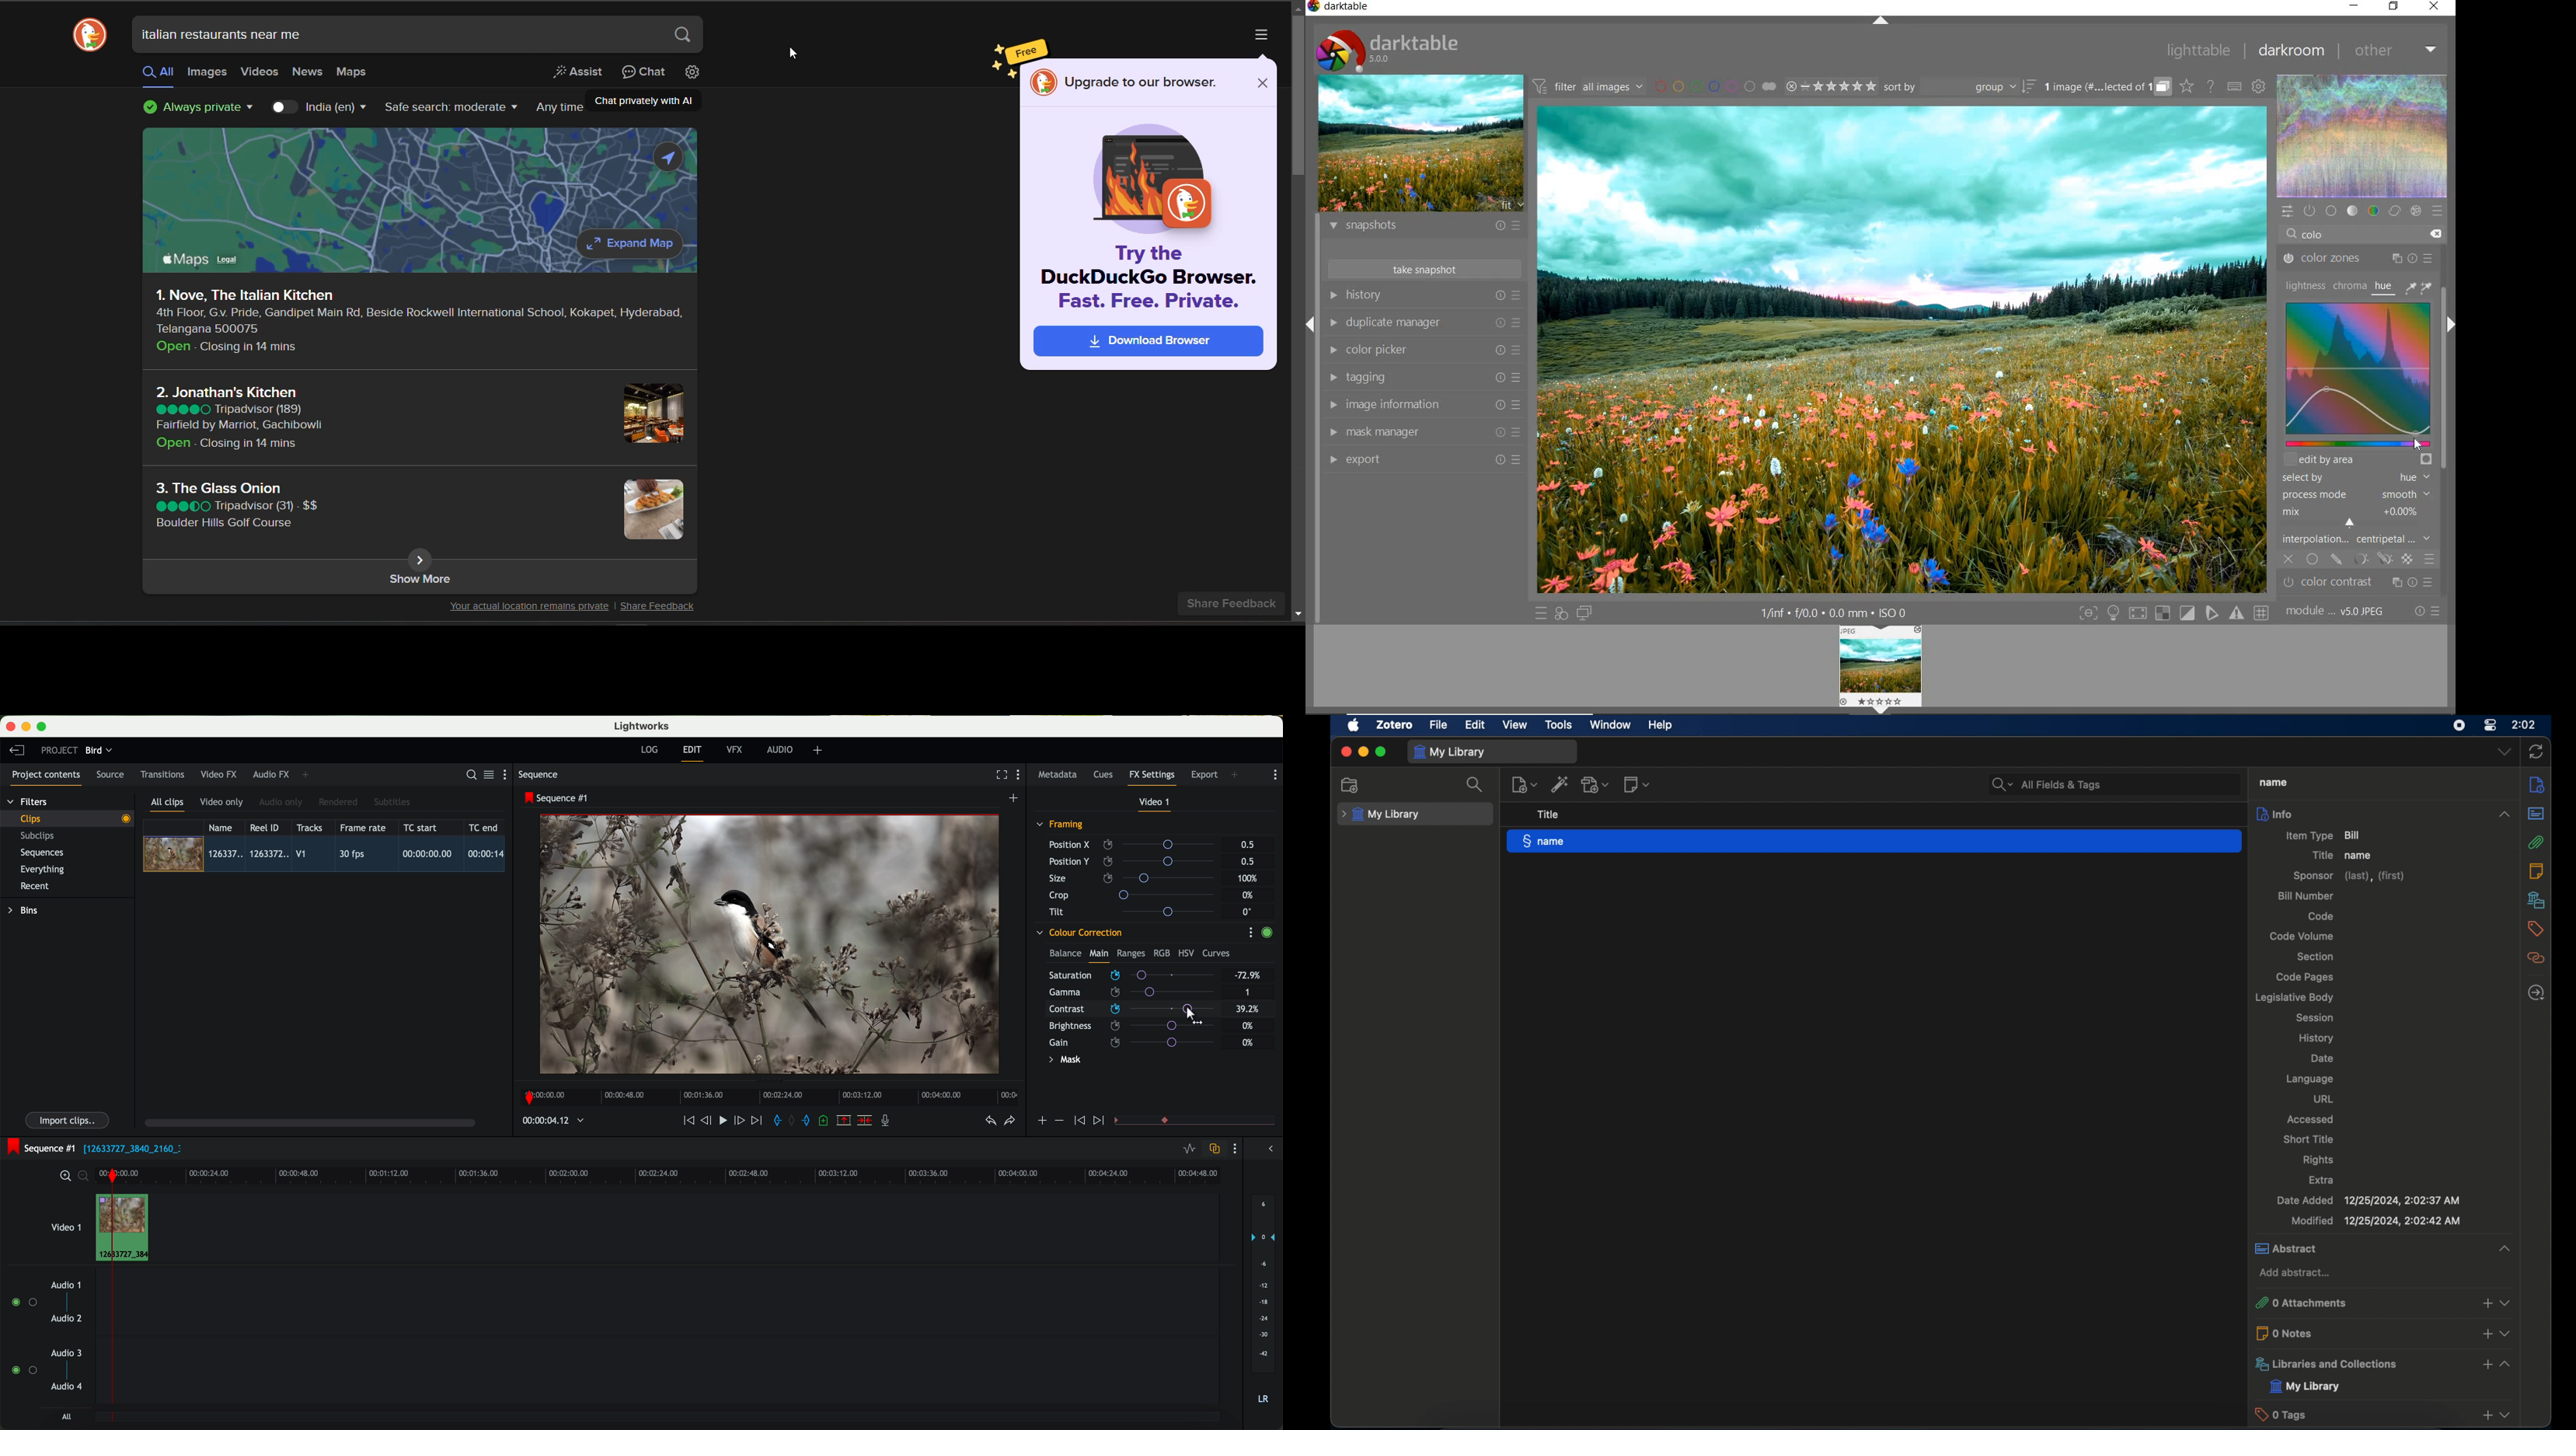 The width and height of the screenshot is (2576, 1456). I want to click on VFX, so click(737, 750).